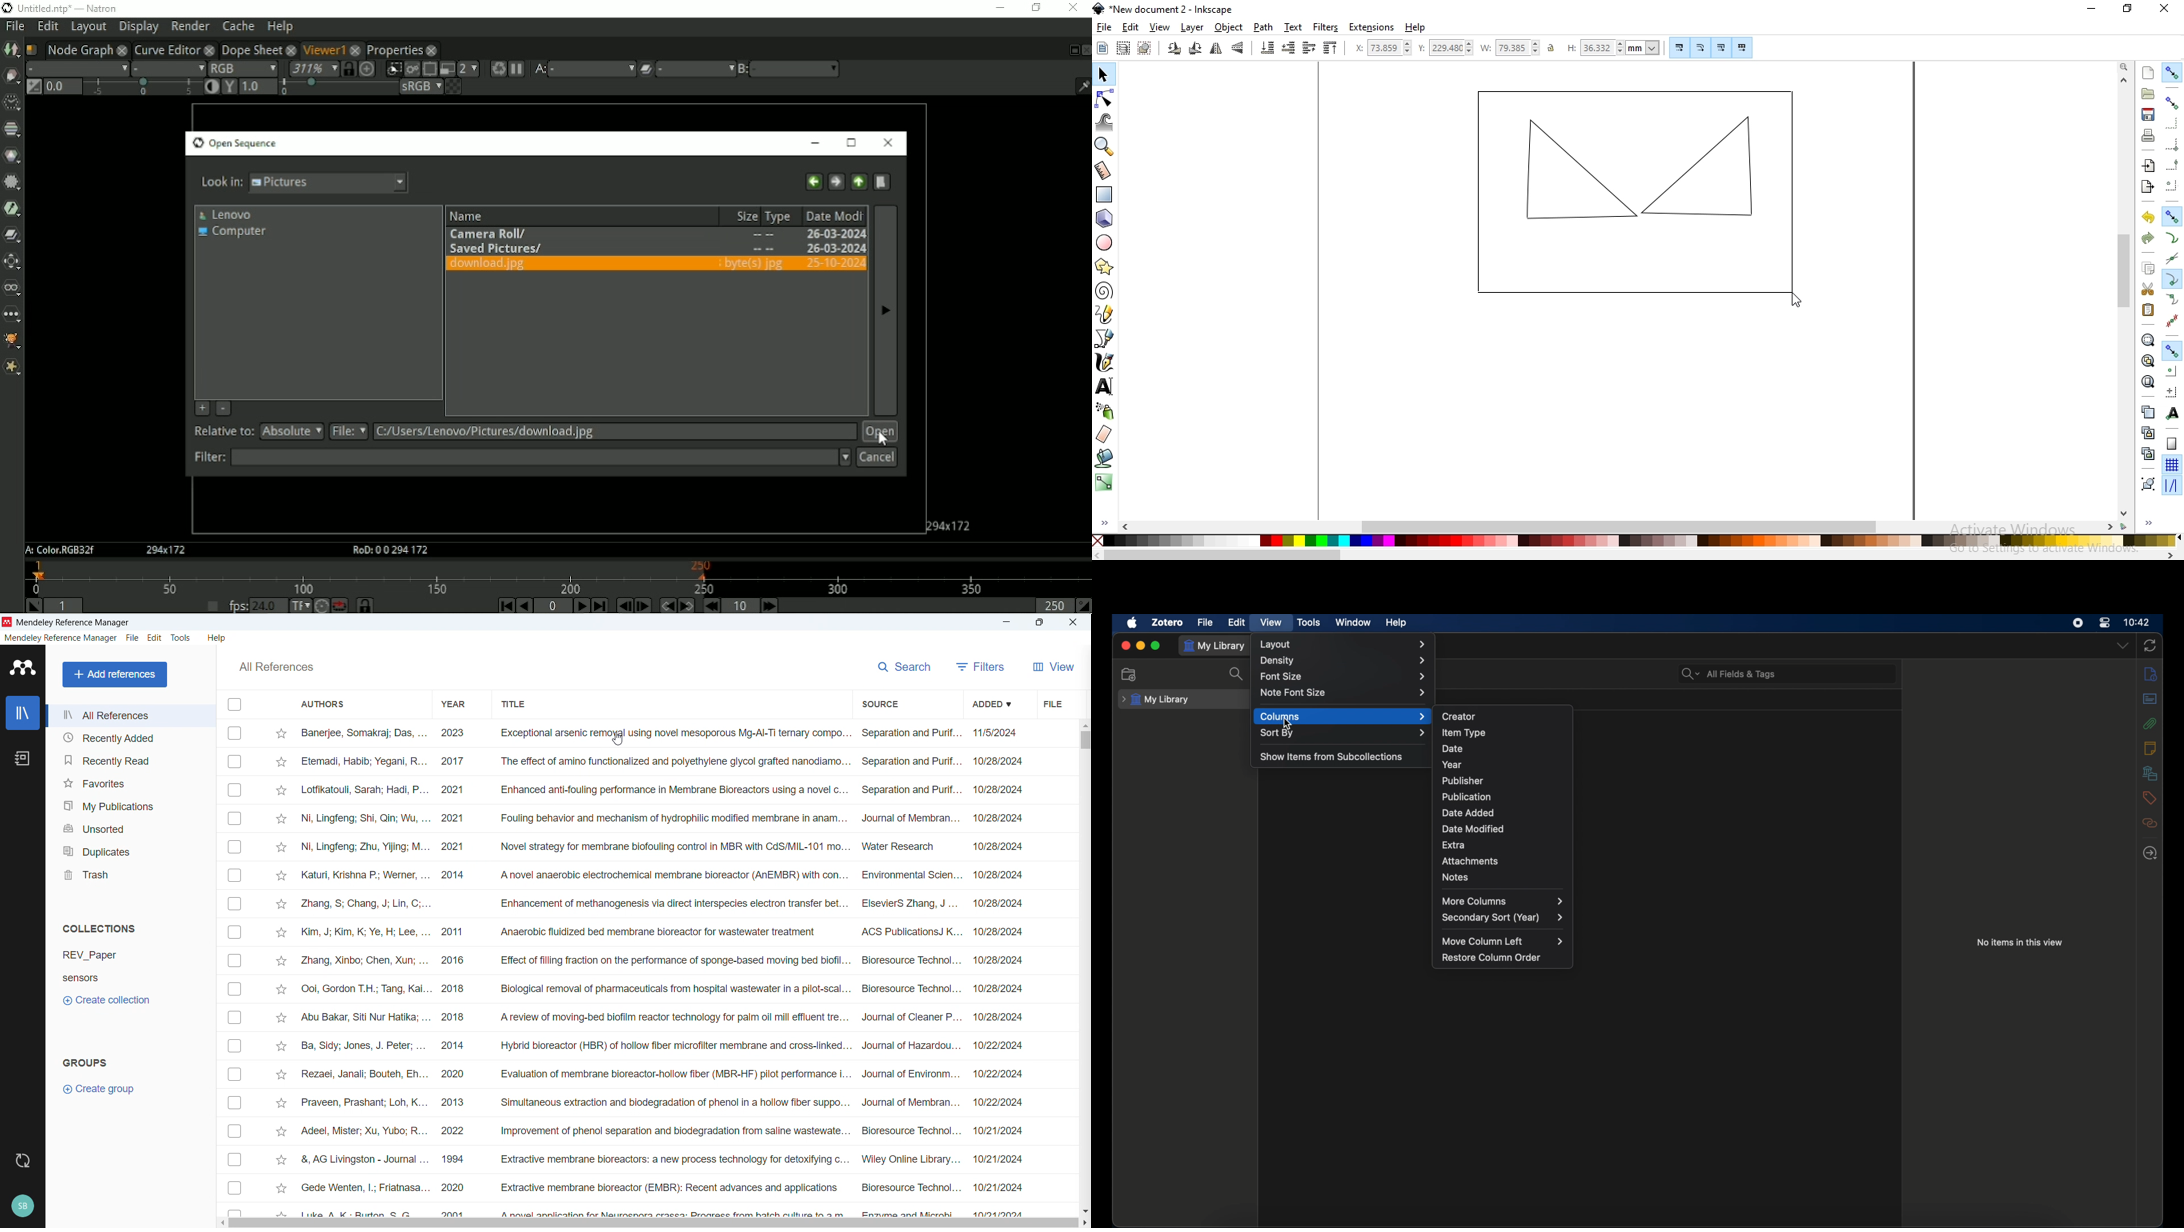  I want to click on sensors, so click(99, 977).